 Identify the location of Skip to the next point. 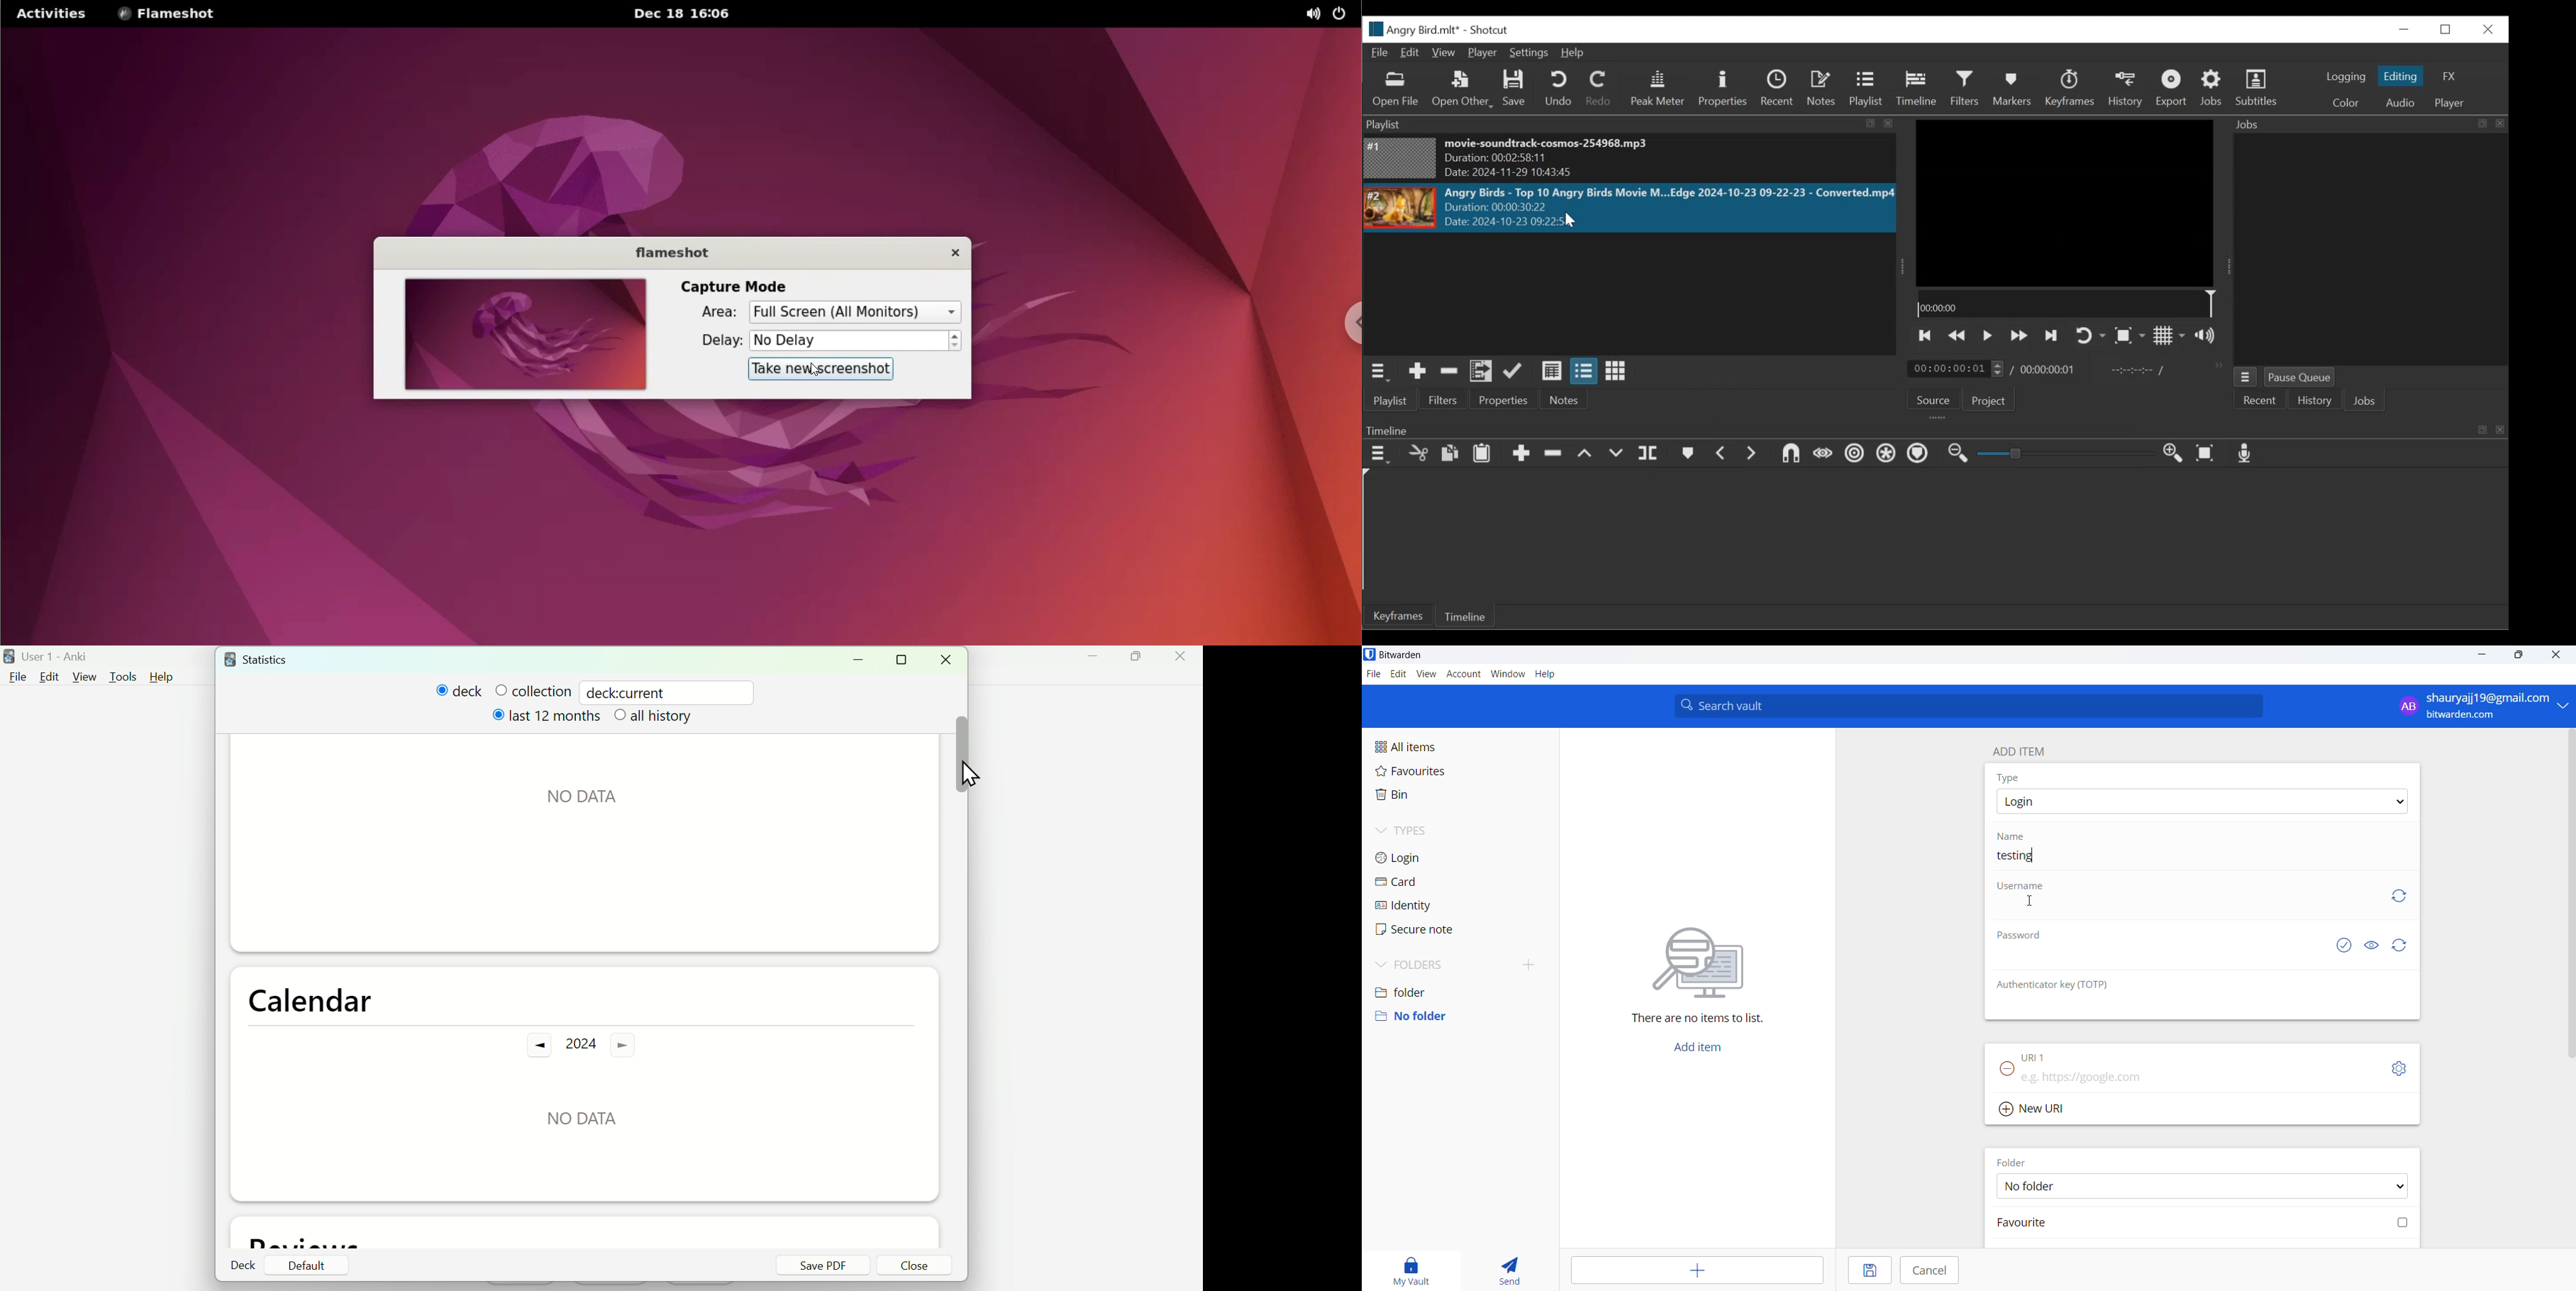
(1927, 336).